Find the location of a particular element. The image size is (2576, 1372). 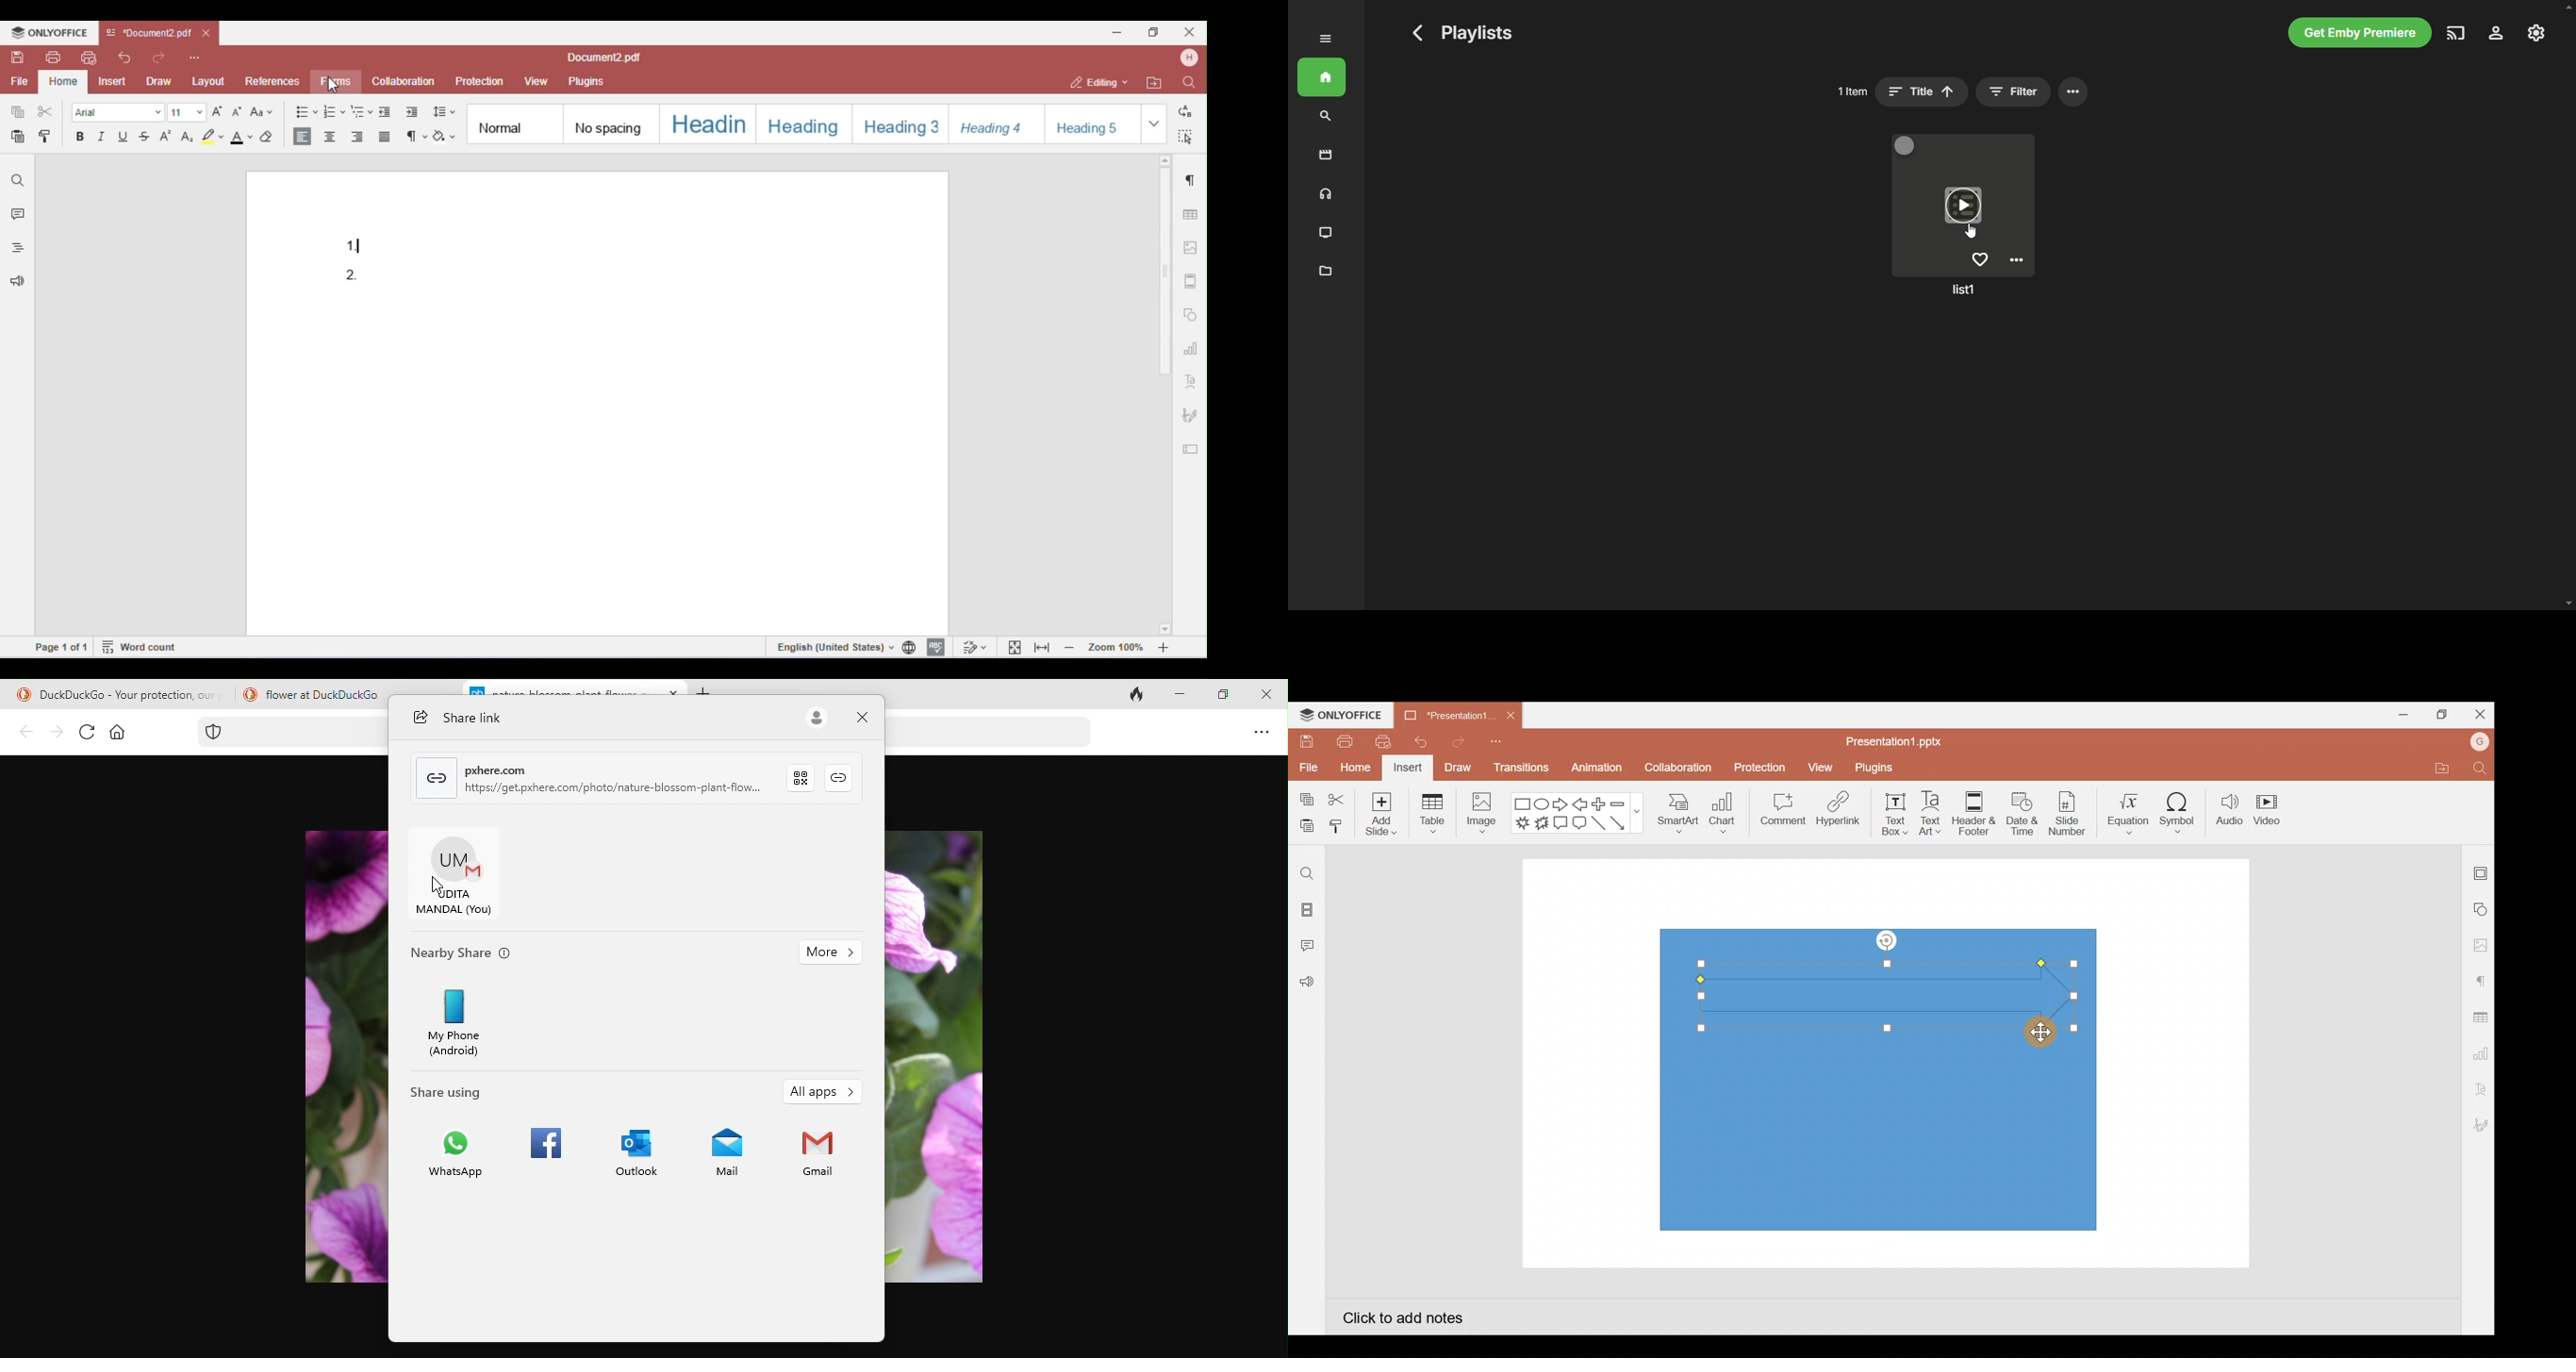

Video is located at coordinates (2269, 807).